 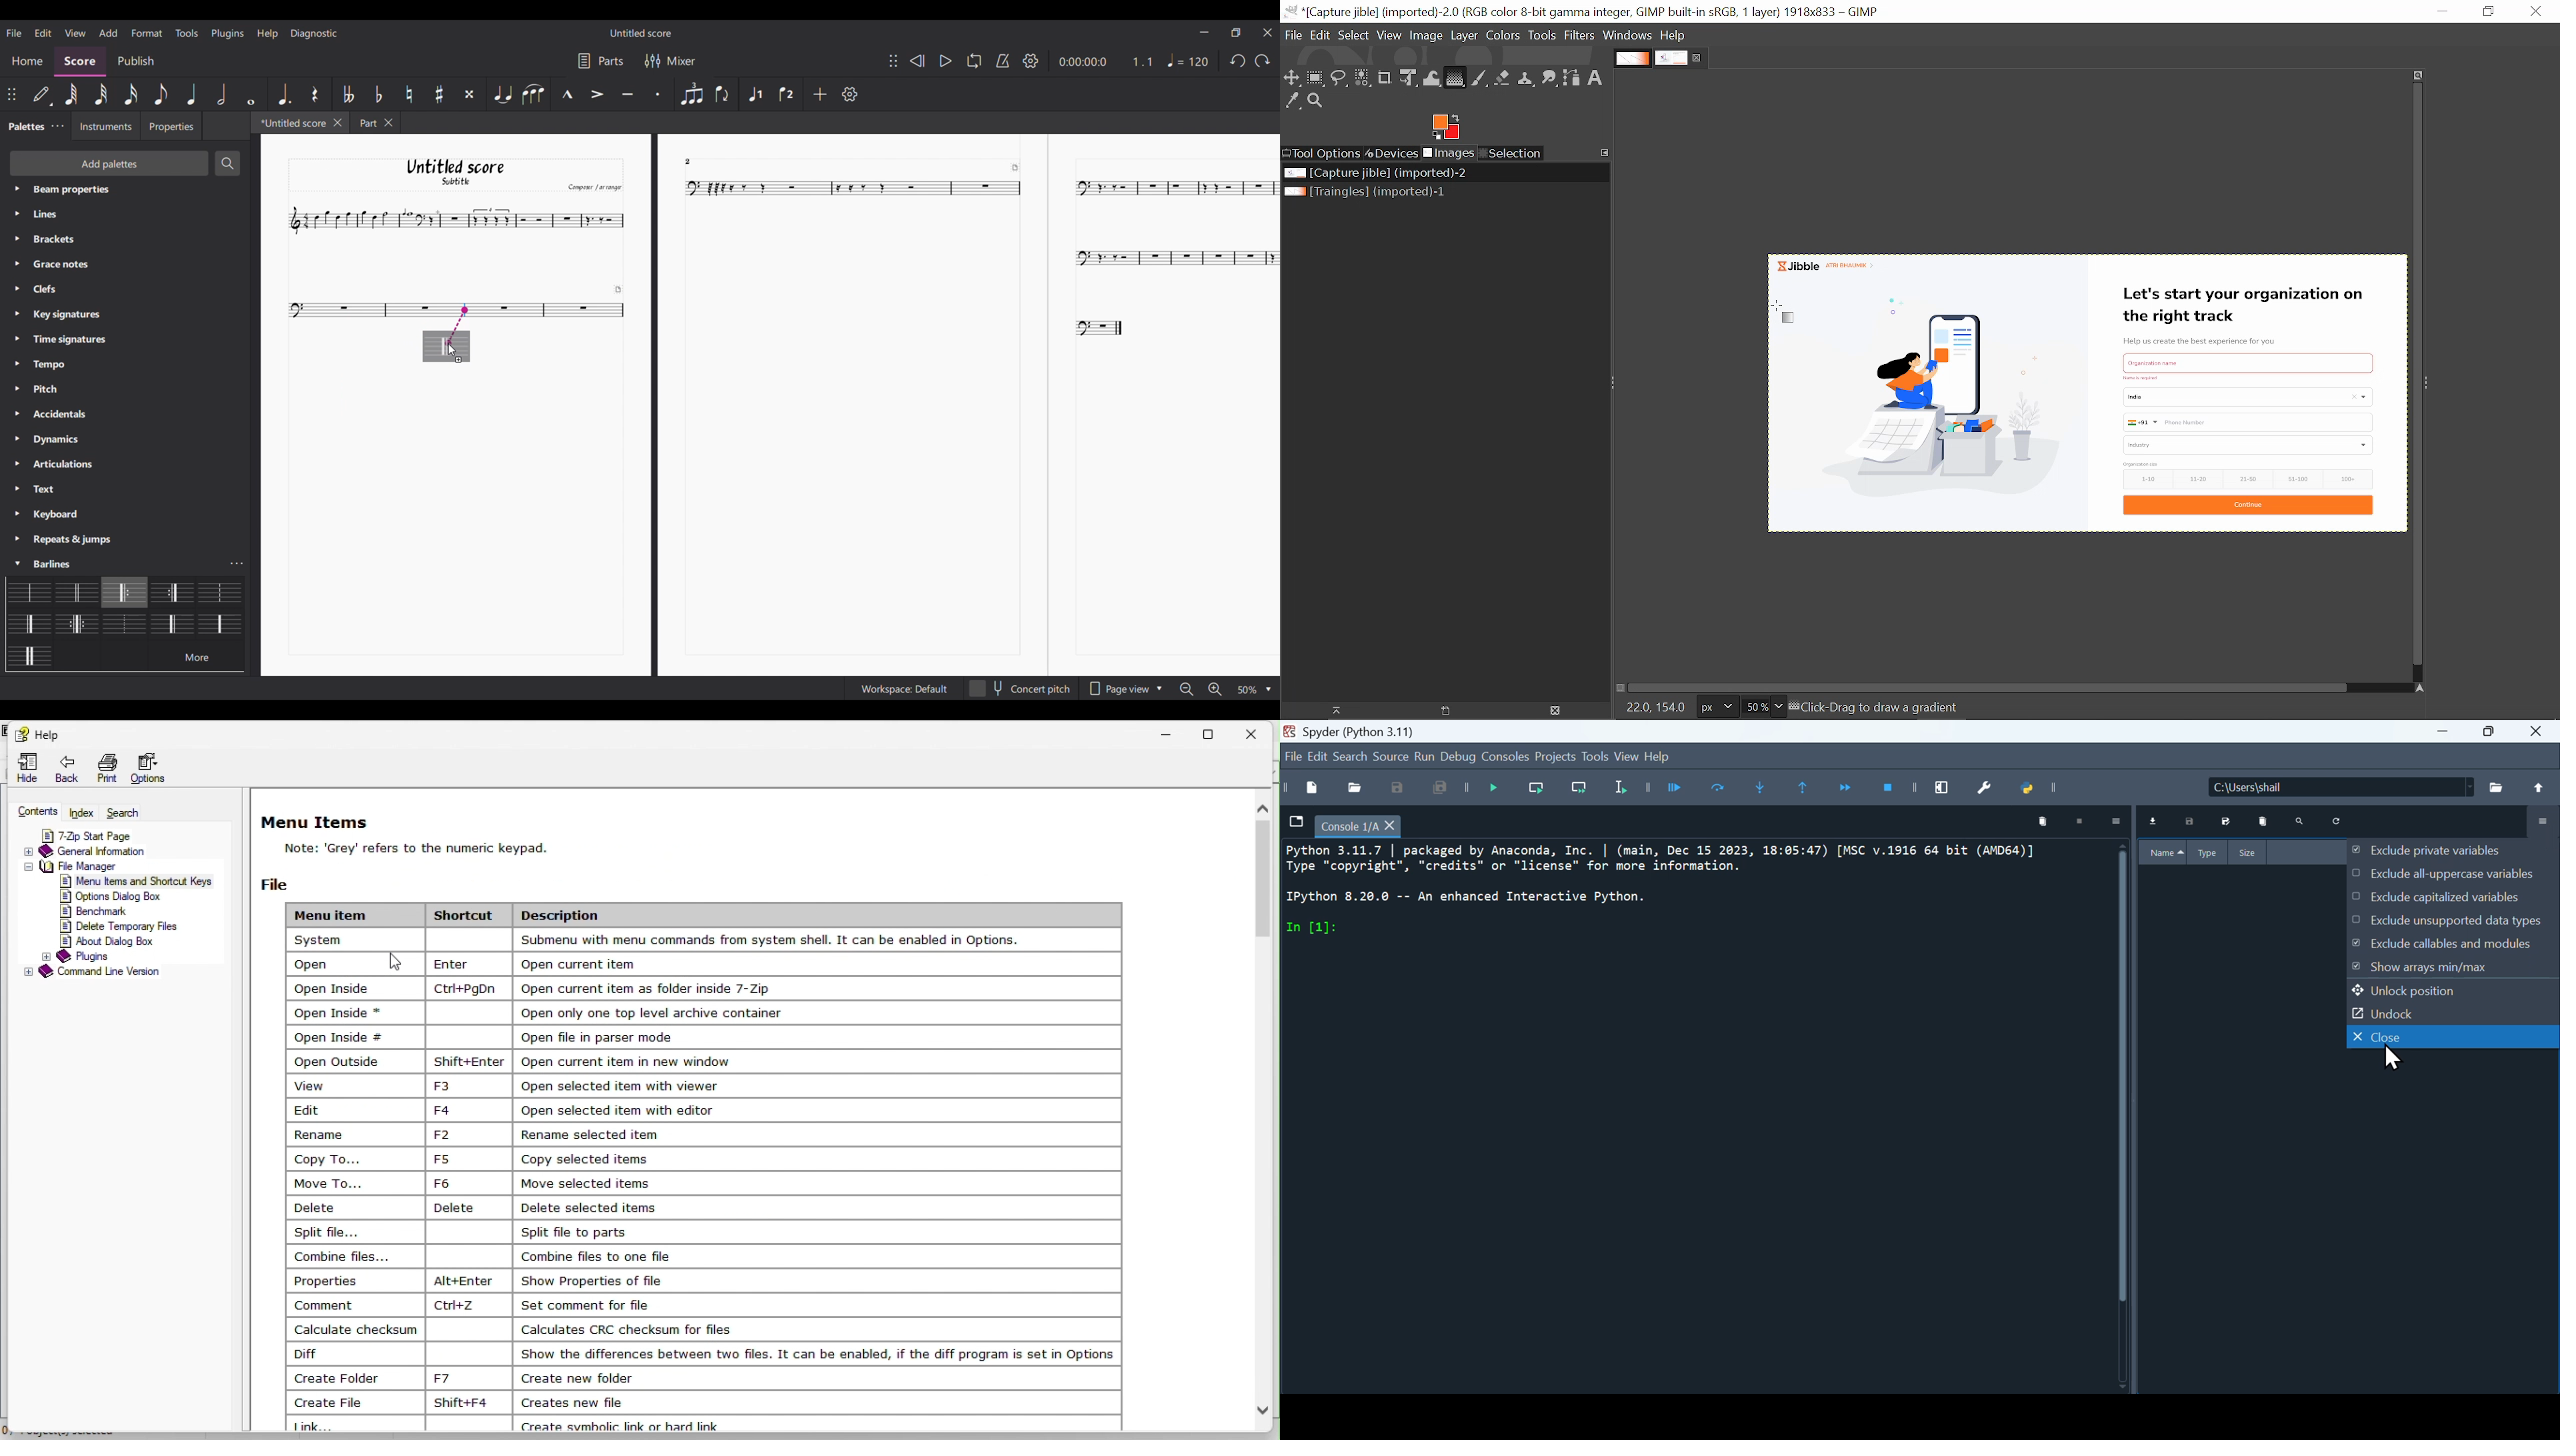 What do you see at coordinates (2037, 823) in the screenshot?
I see `Delete panel` at bounding box center [2037, 823].